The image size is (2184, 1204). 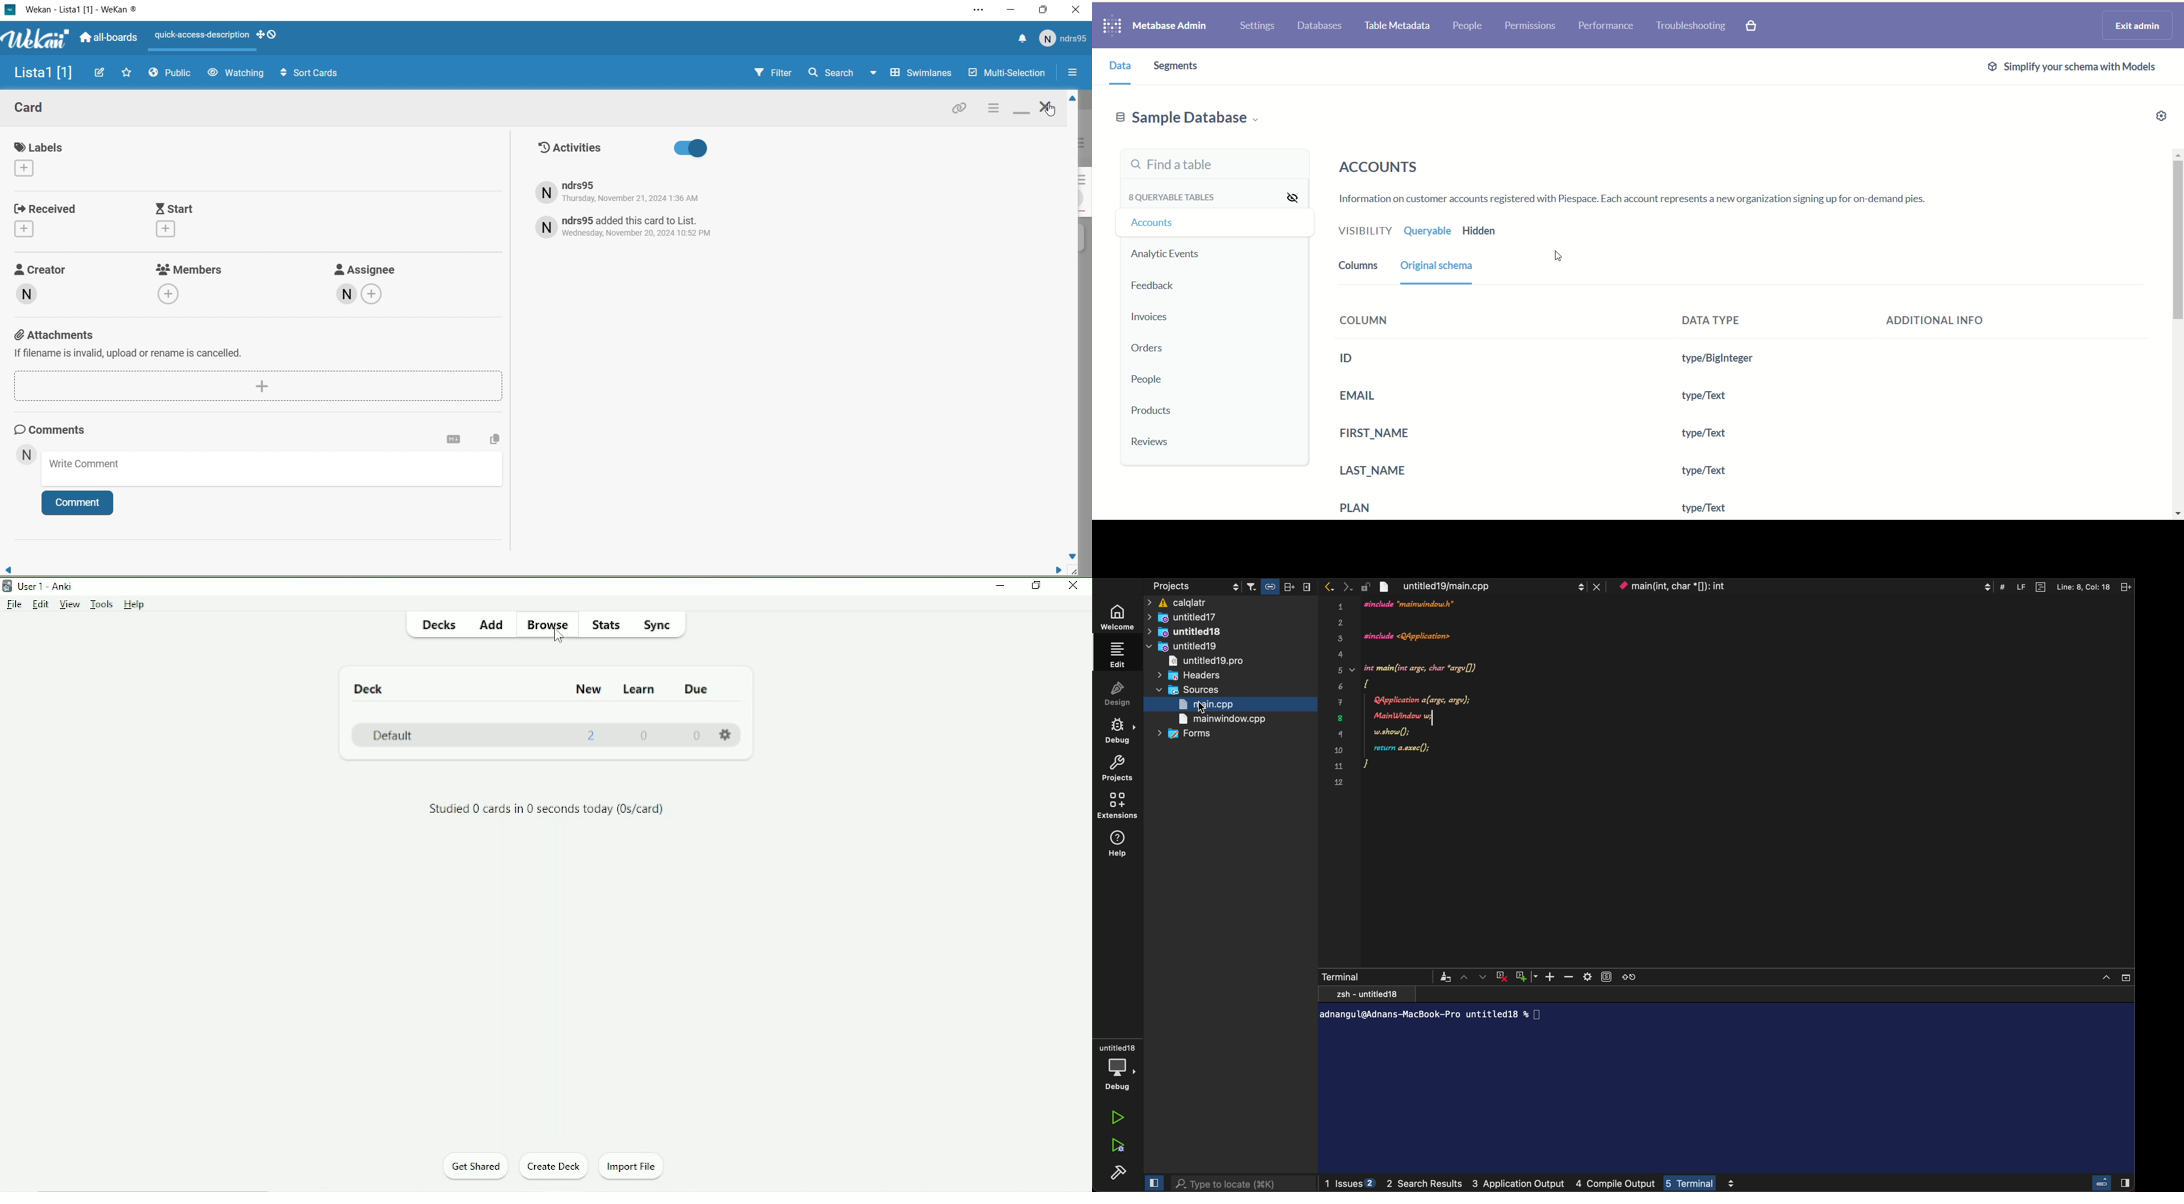 What do you see at coordinates (645, 735) in the screenshot?
I see `0` at bounding box center [645, 735].